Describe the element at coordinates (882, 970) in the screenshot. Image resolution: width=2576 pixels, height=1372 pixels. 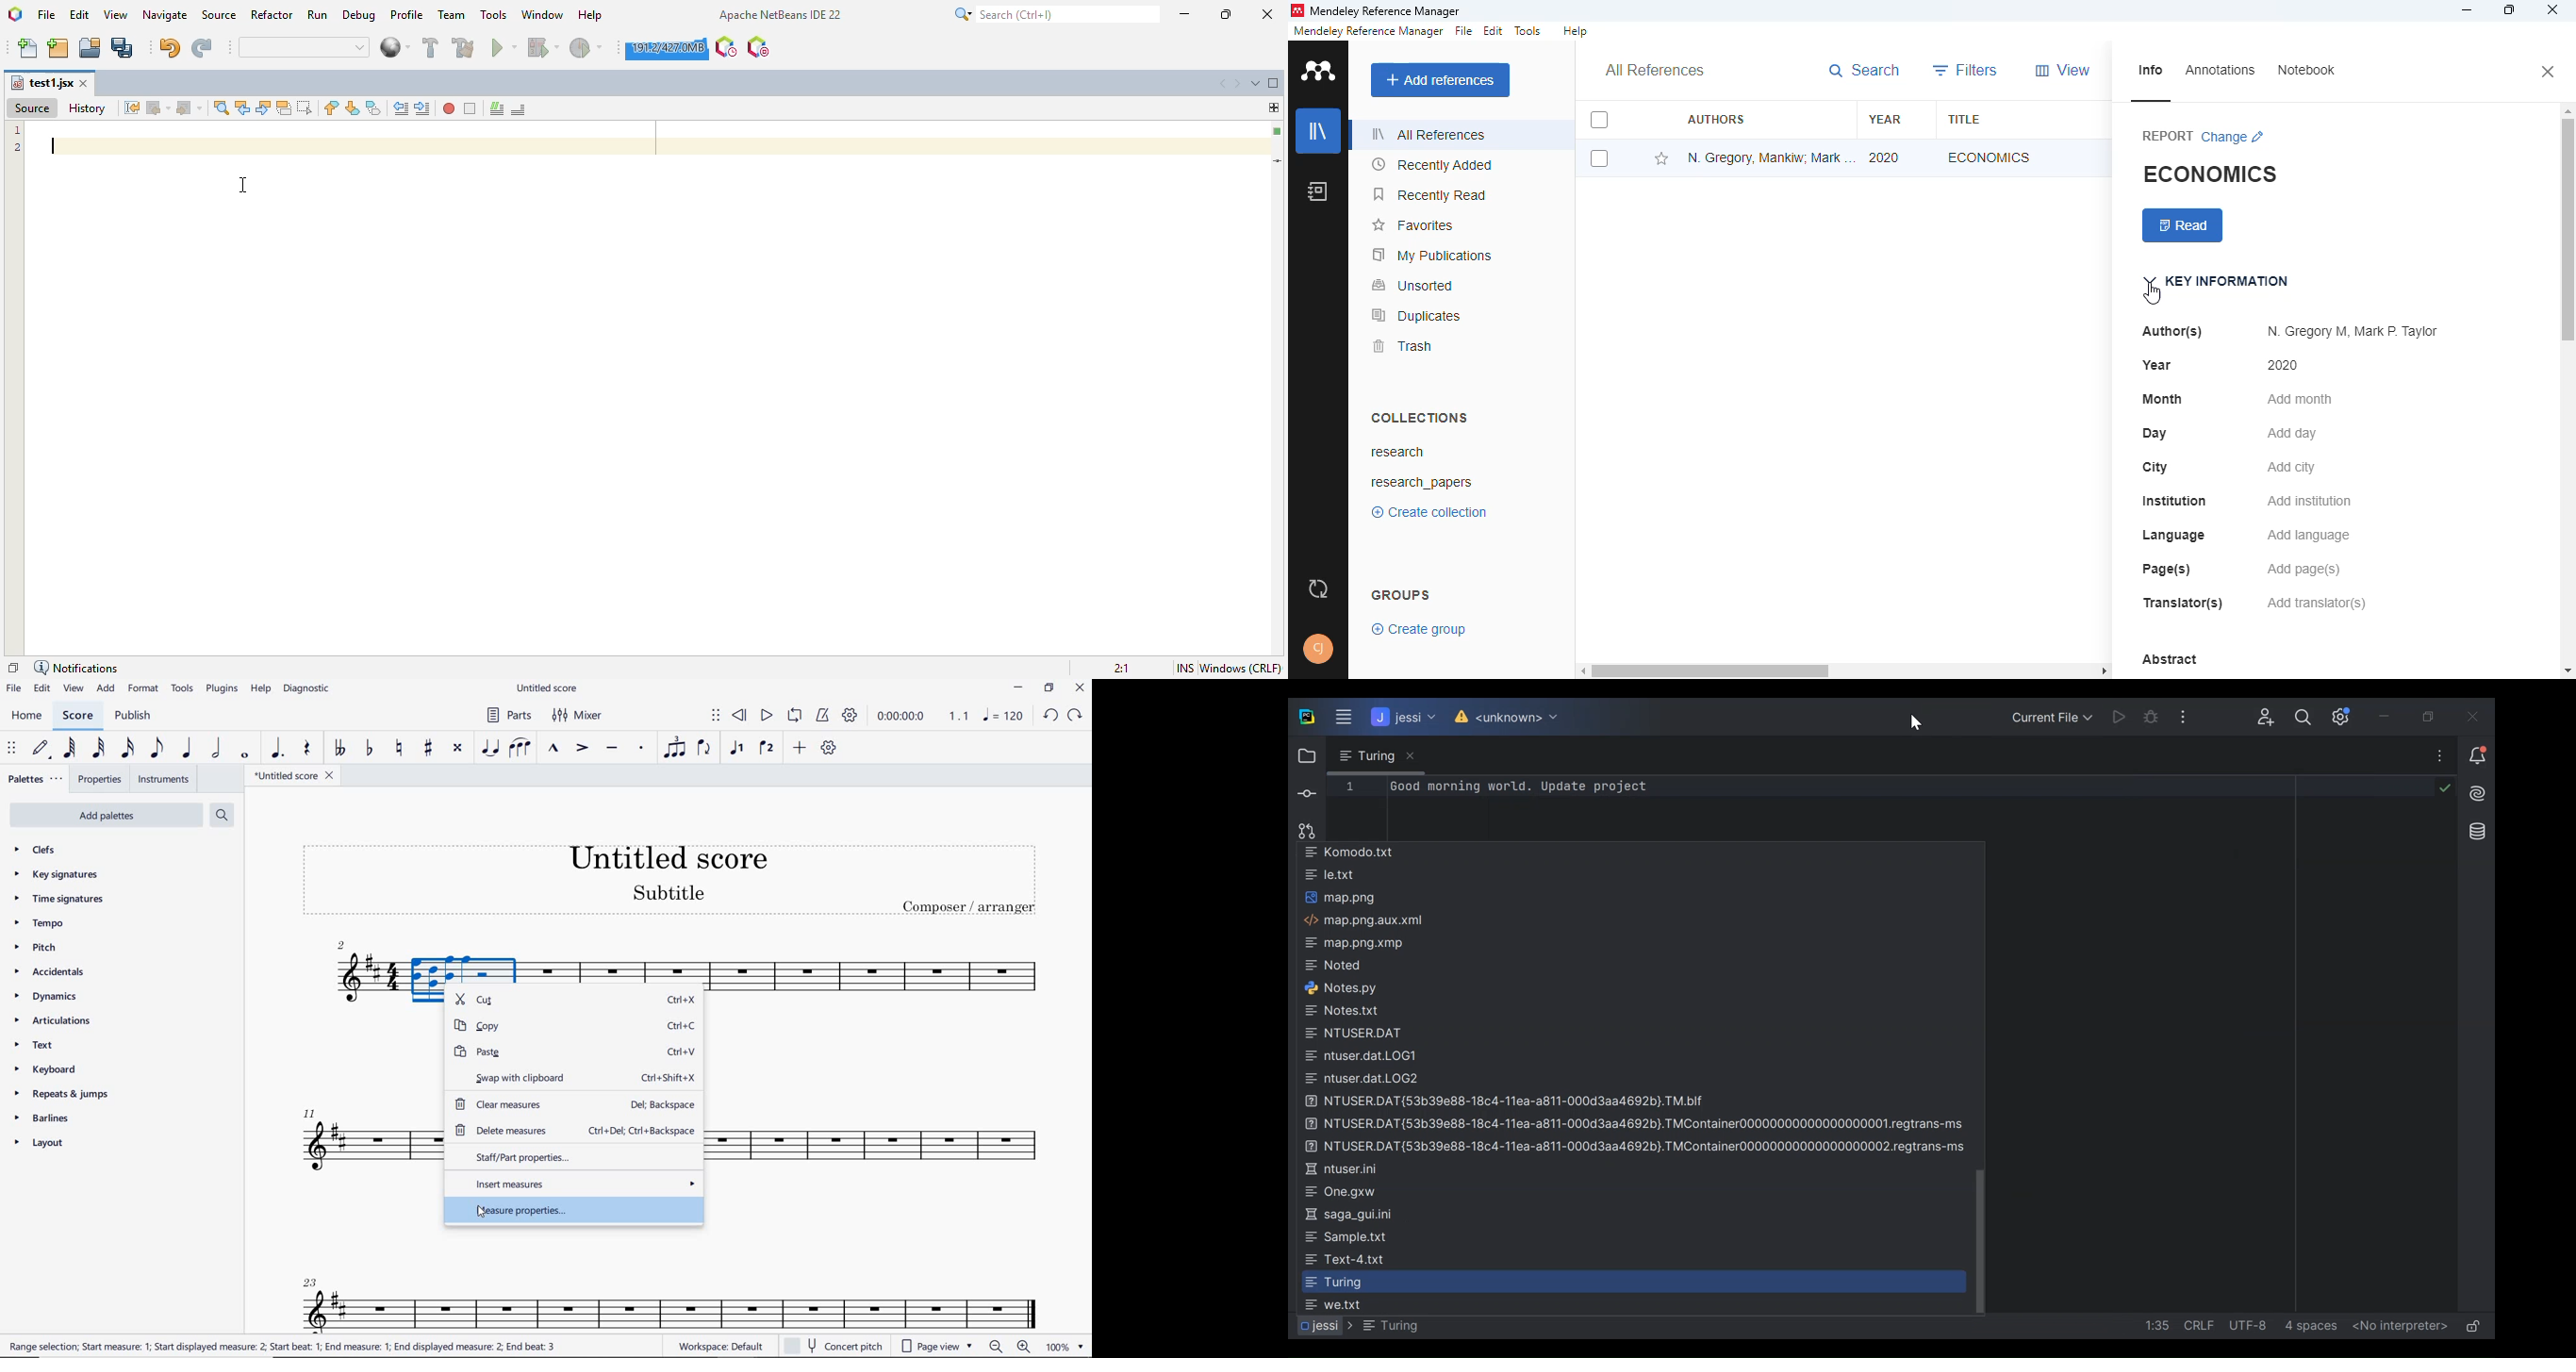
I see `INSTRUMENT: TENOR SAXOPHONE` at that location.